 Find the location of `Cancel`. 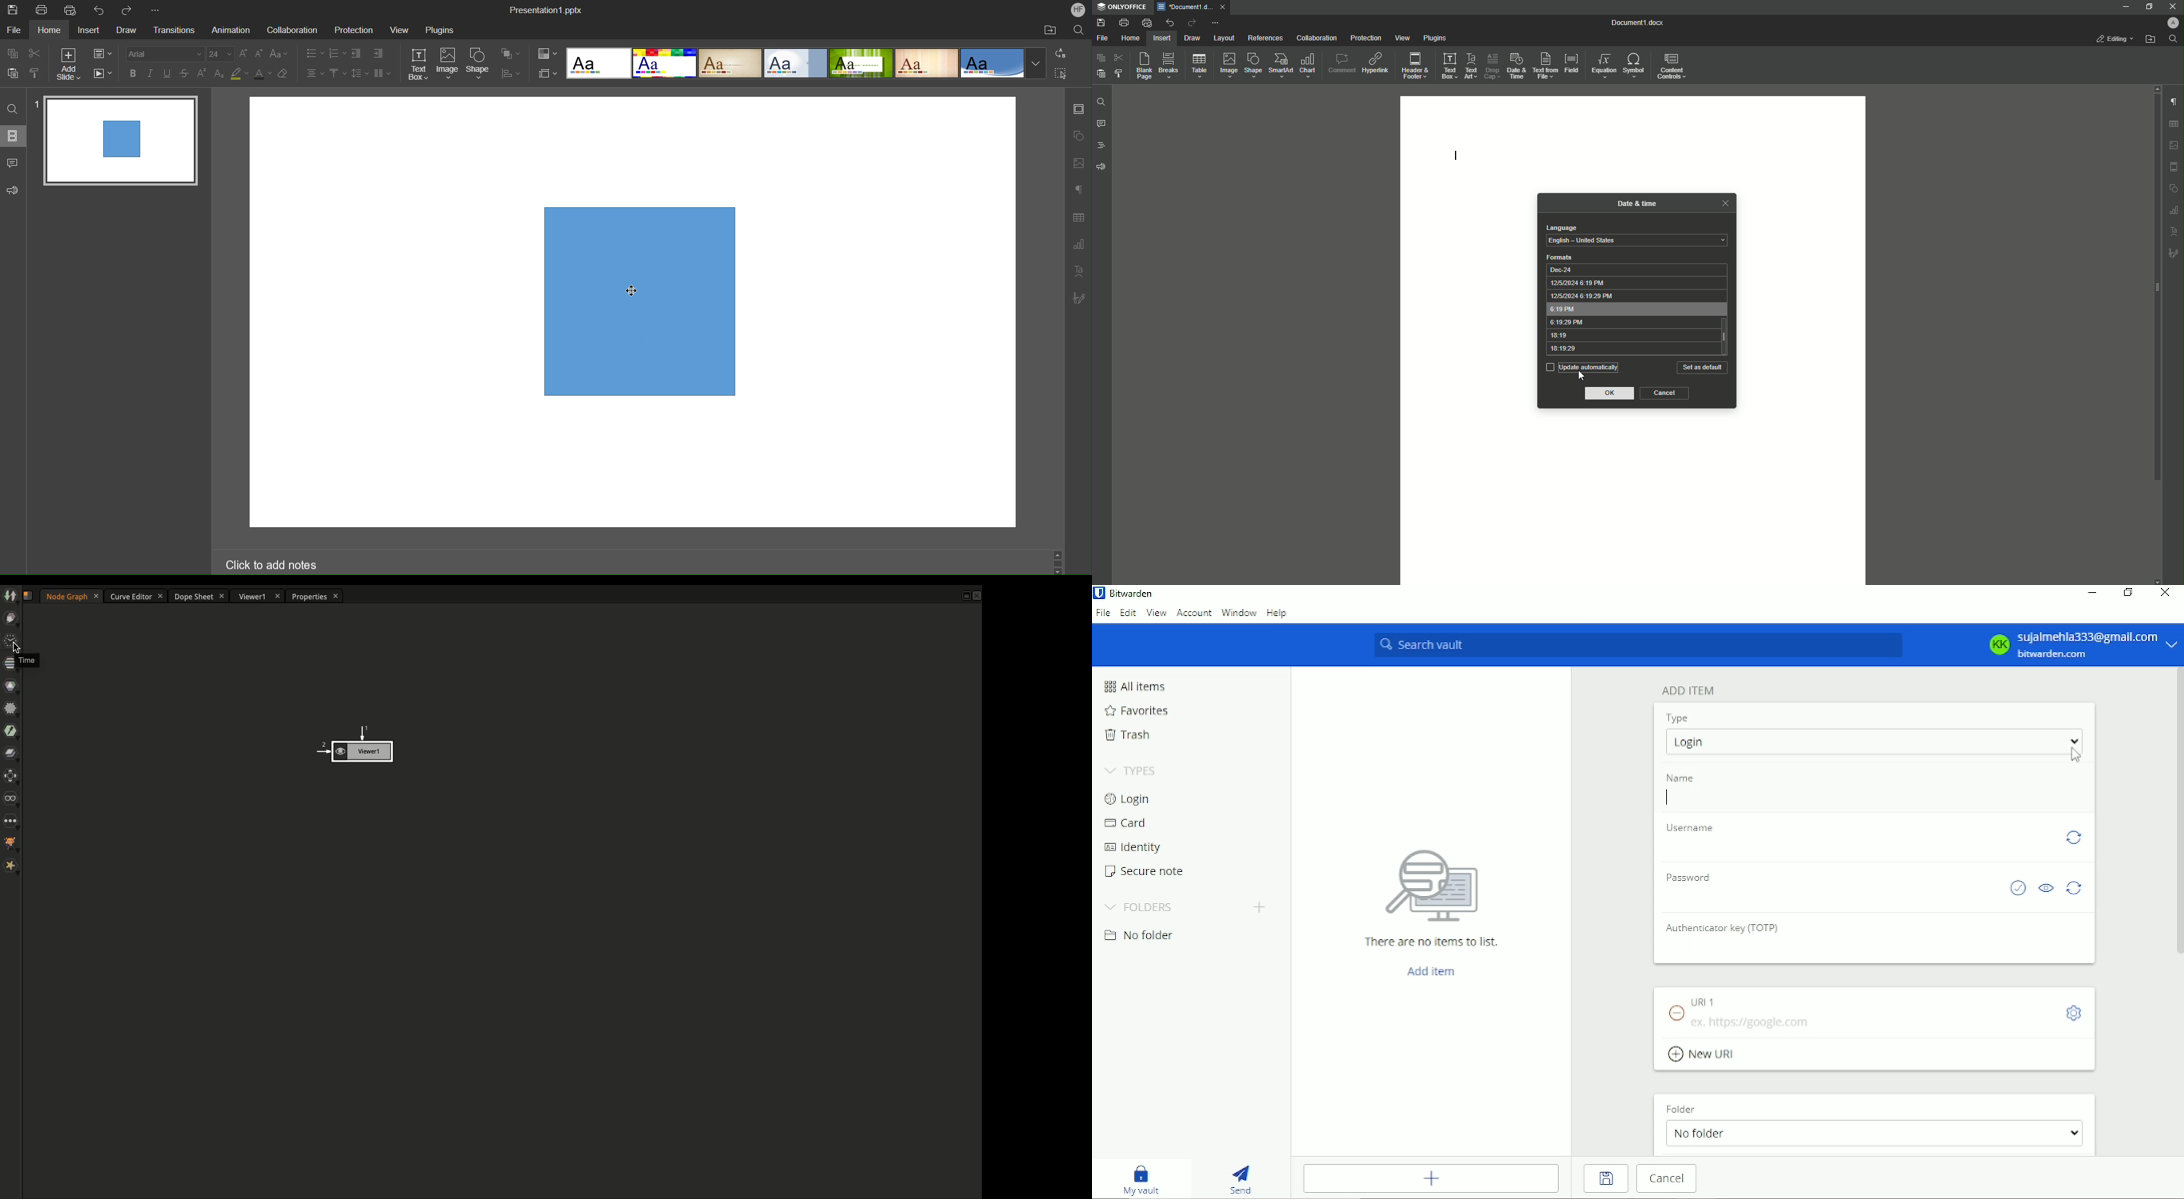

Cancel is located at coordinates (1665, 394).